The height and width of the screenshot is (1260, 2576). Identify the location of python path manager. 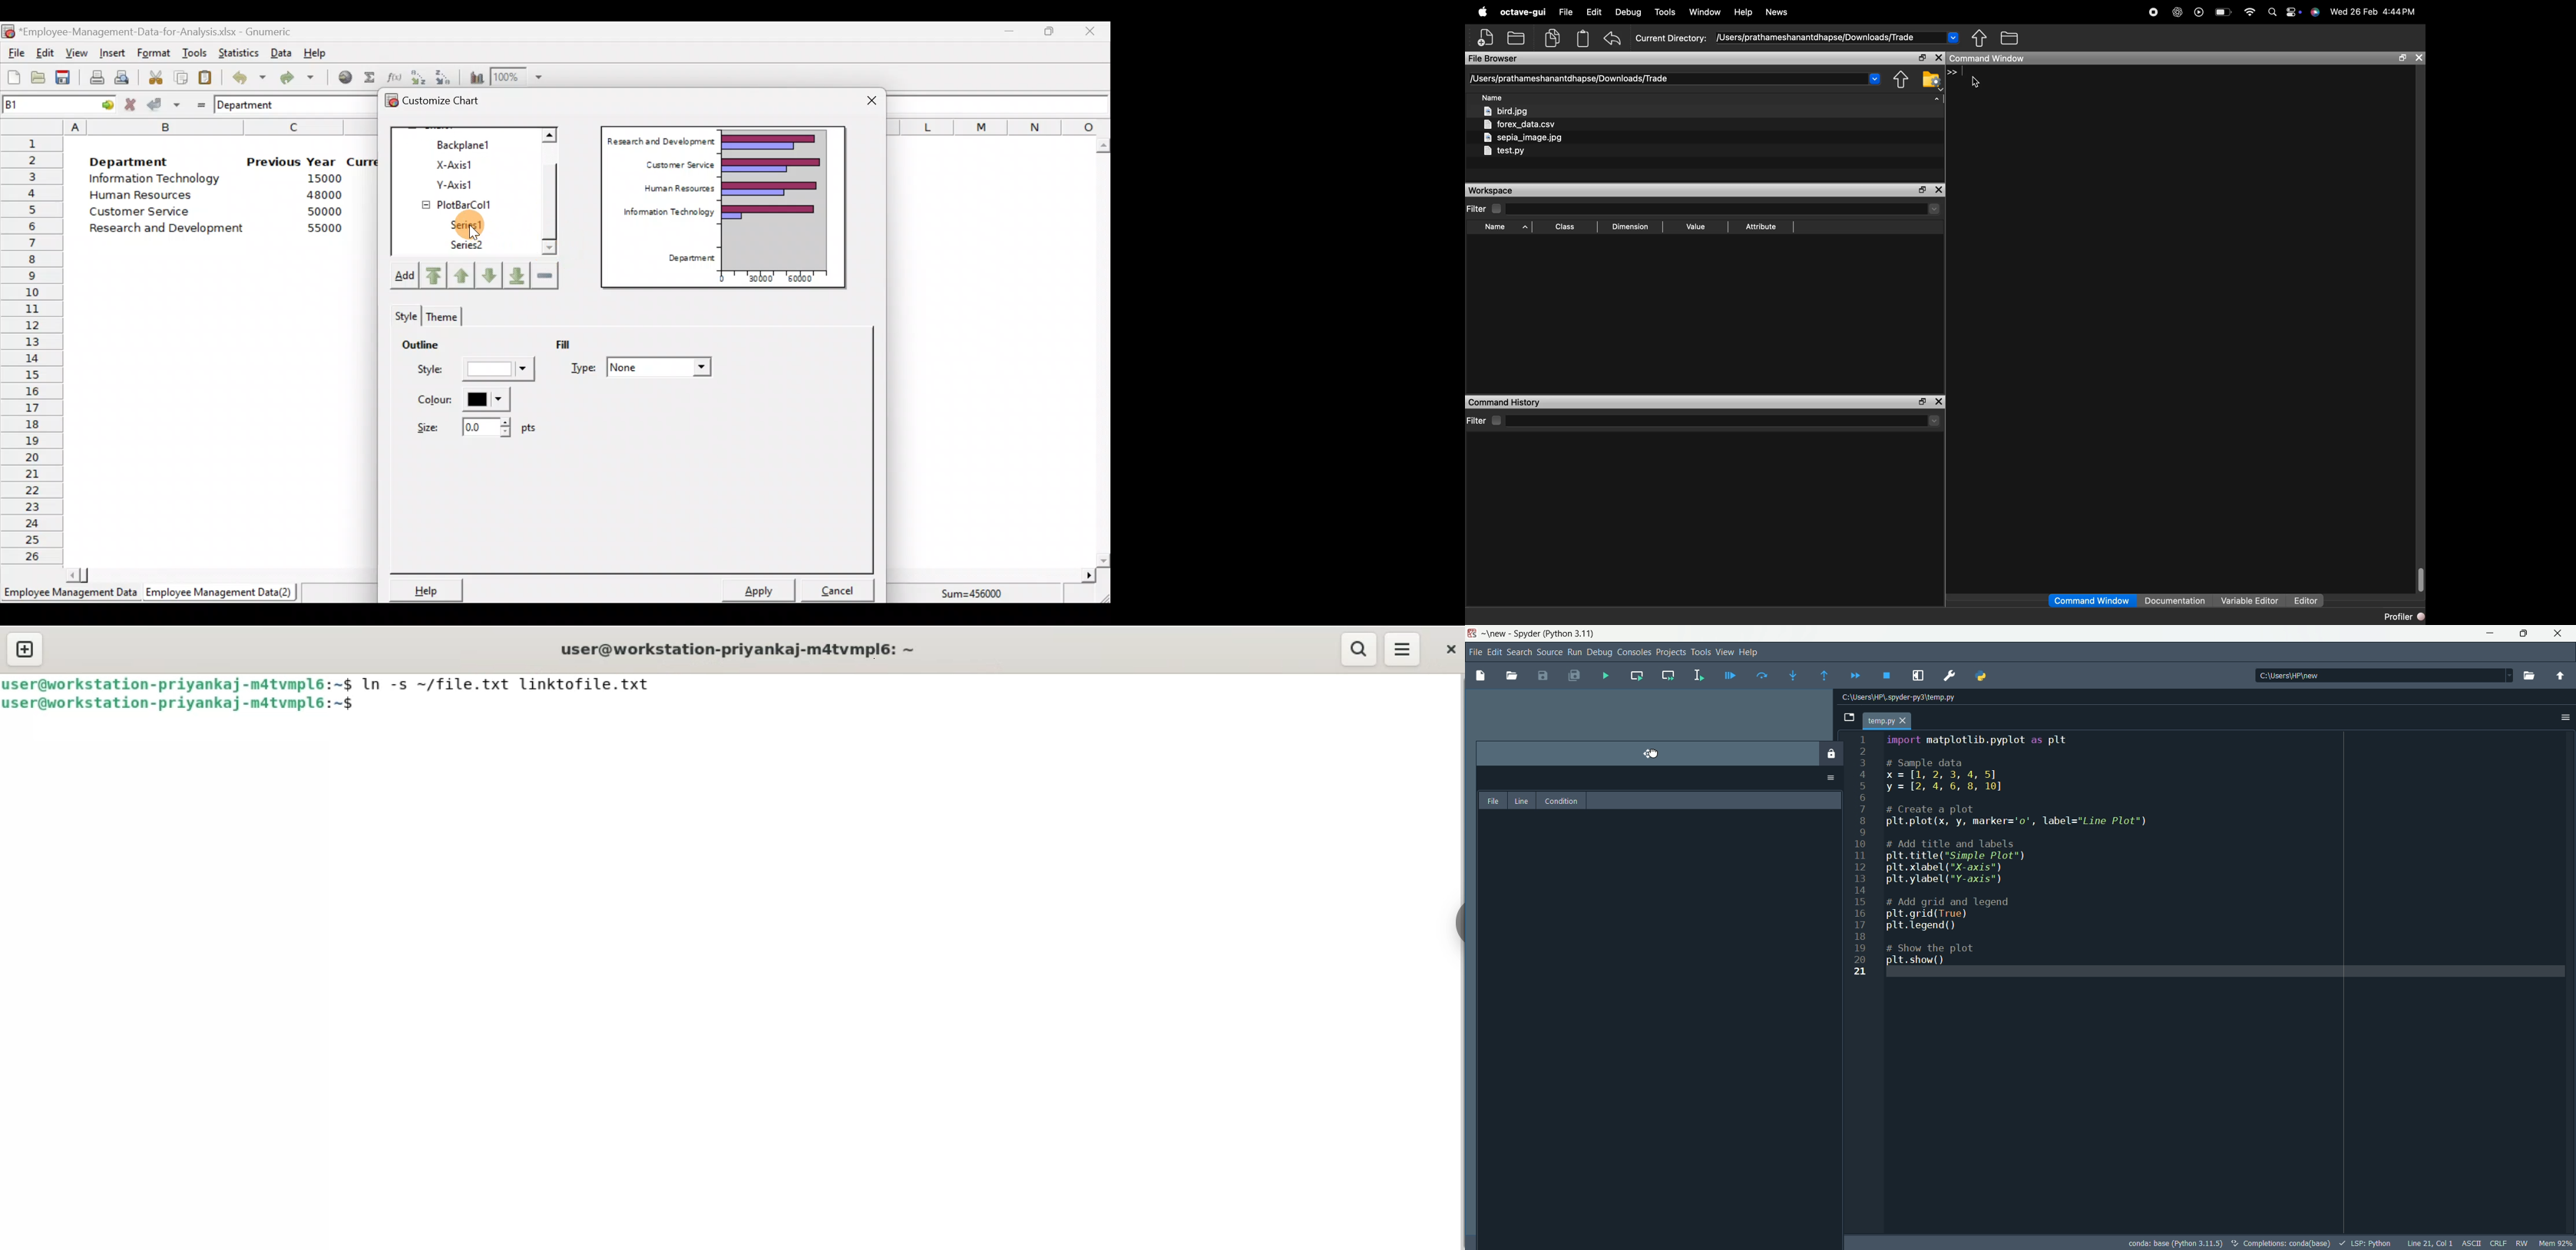
(1985, 676).